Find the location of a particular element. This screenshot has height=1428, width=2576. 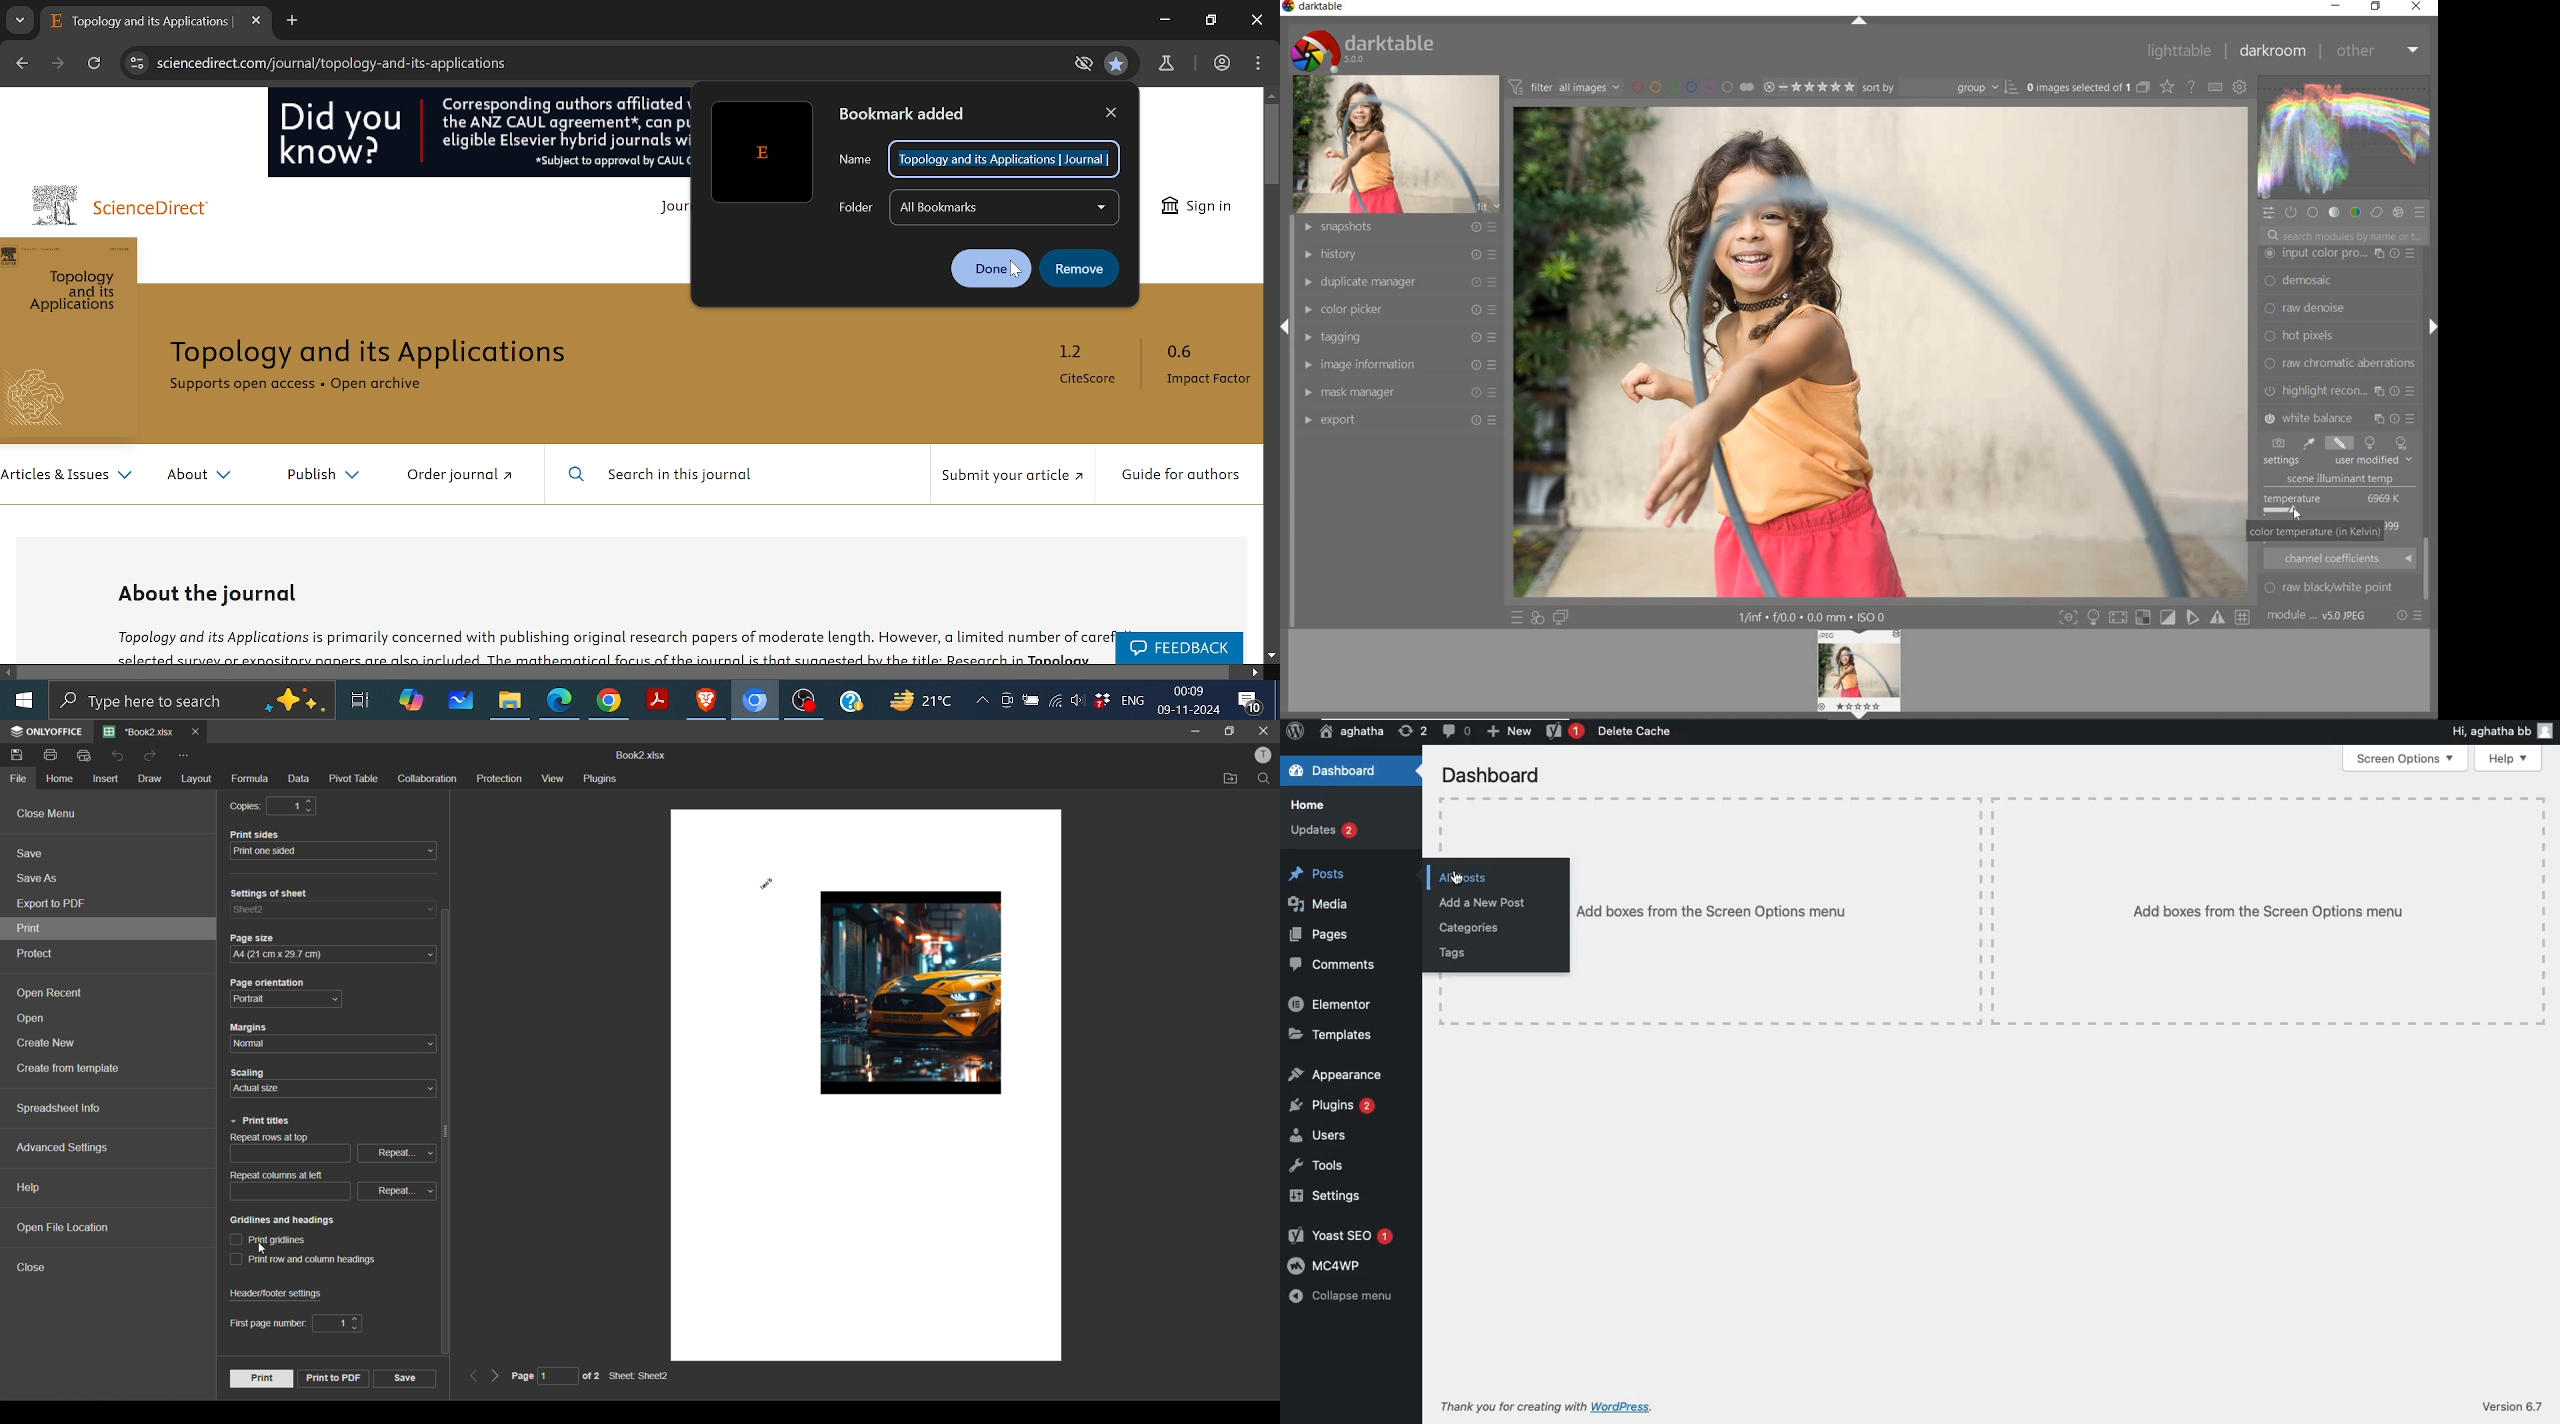

print is located at coordinates (55, 755).